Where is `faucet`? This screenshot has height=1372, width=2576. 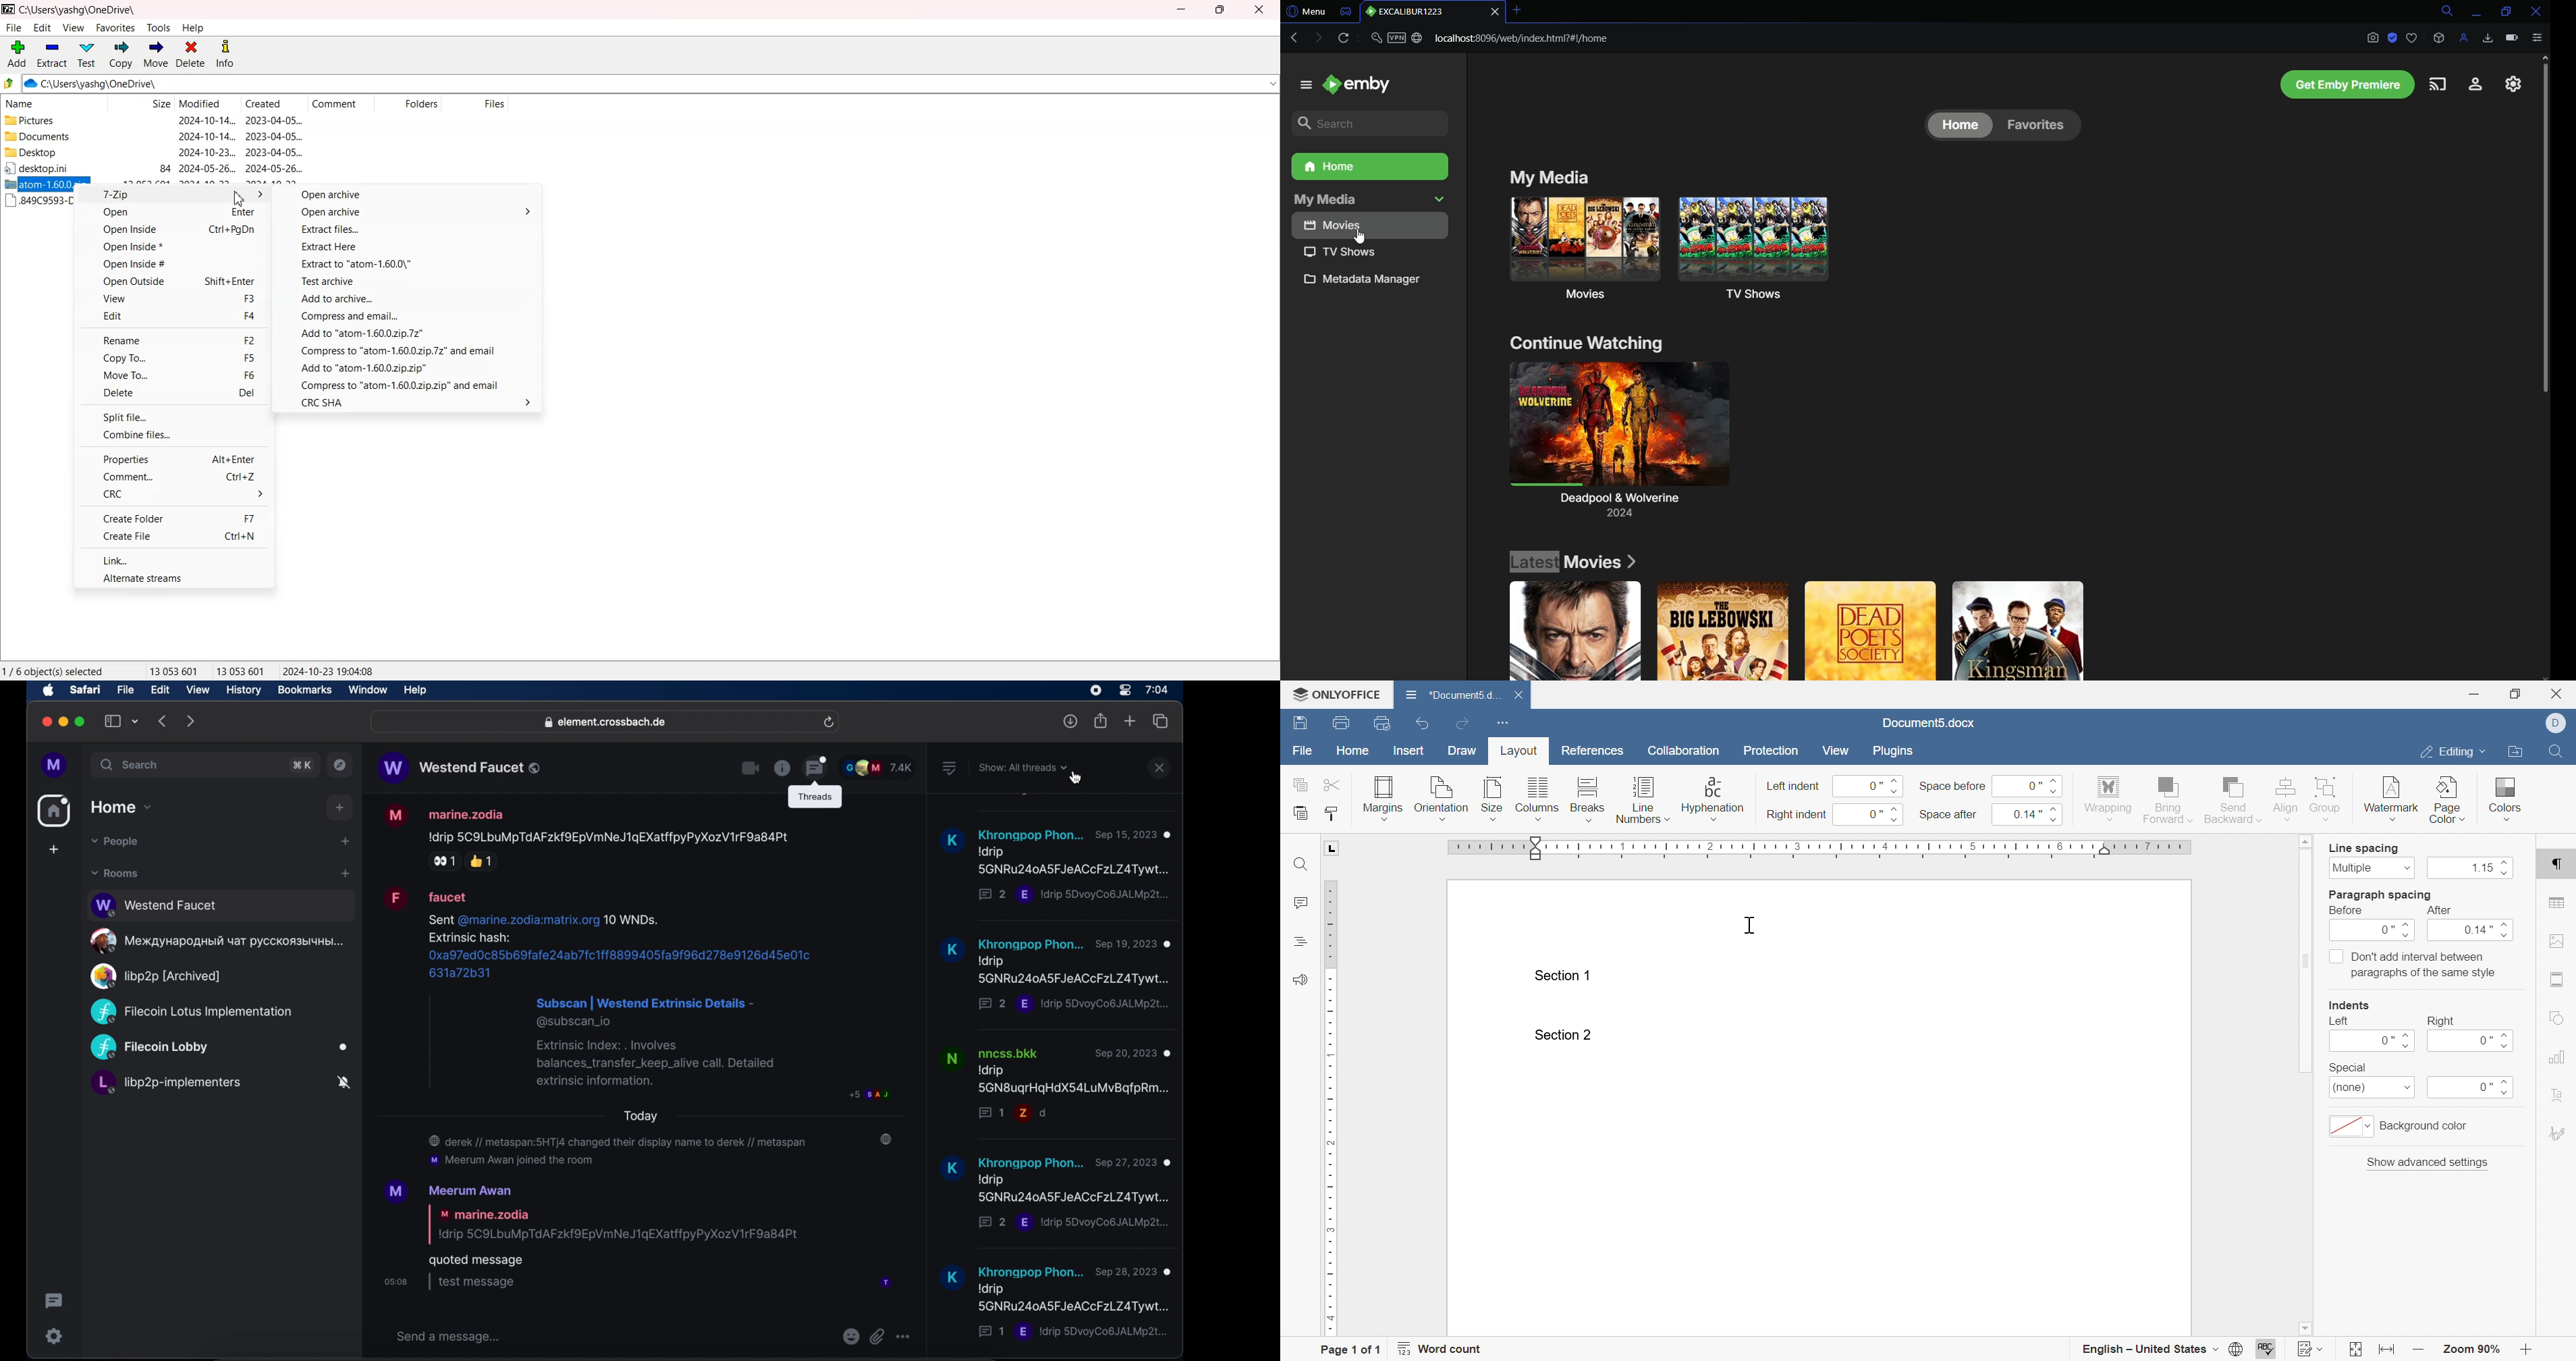
faucet is located at coordinates (438, 899).